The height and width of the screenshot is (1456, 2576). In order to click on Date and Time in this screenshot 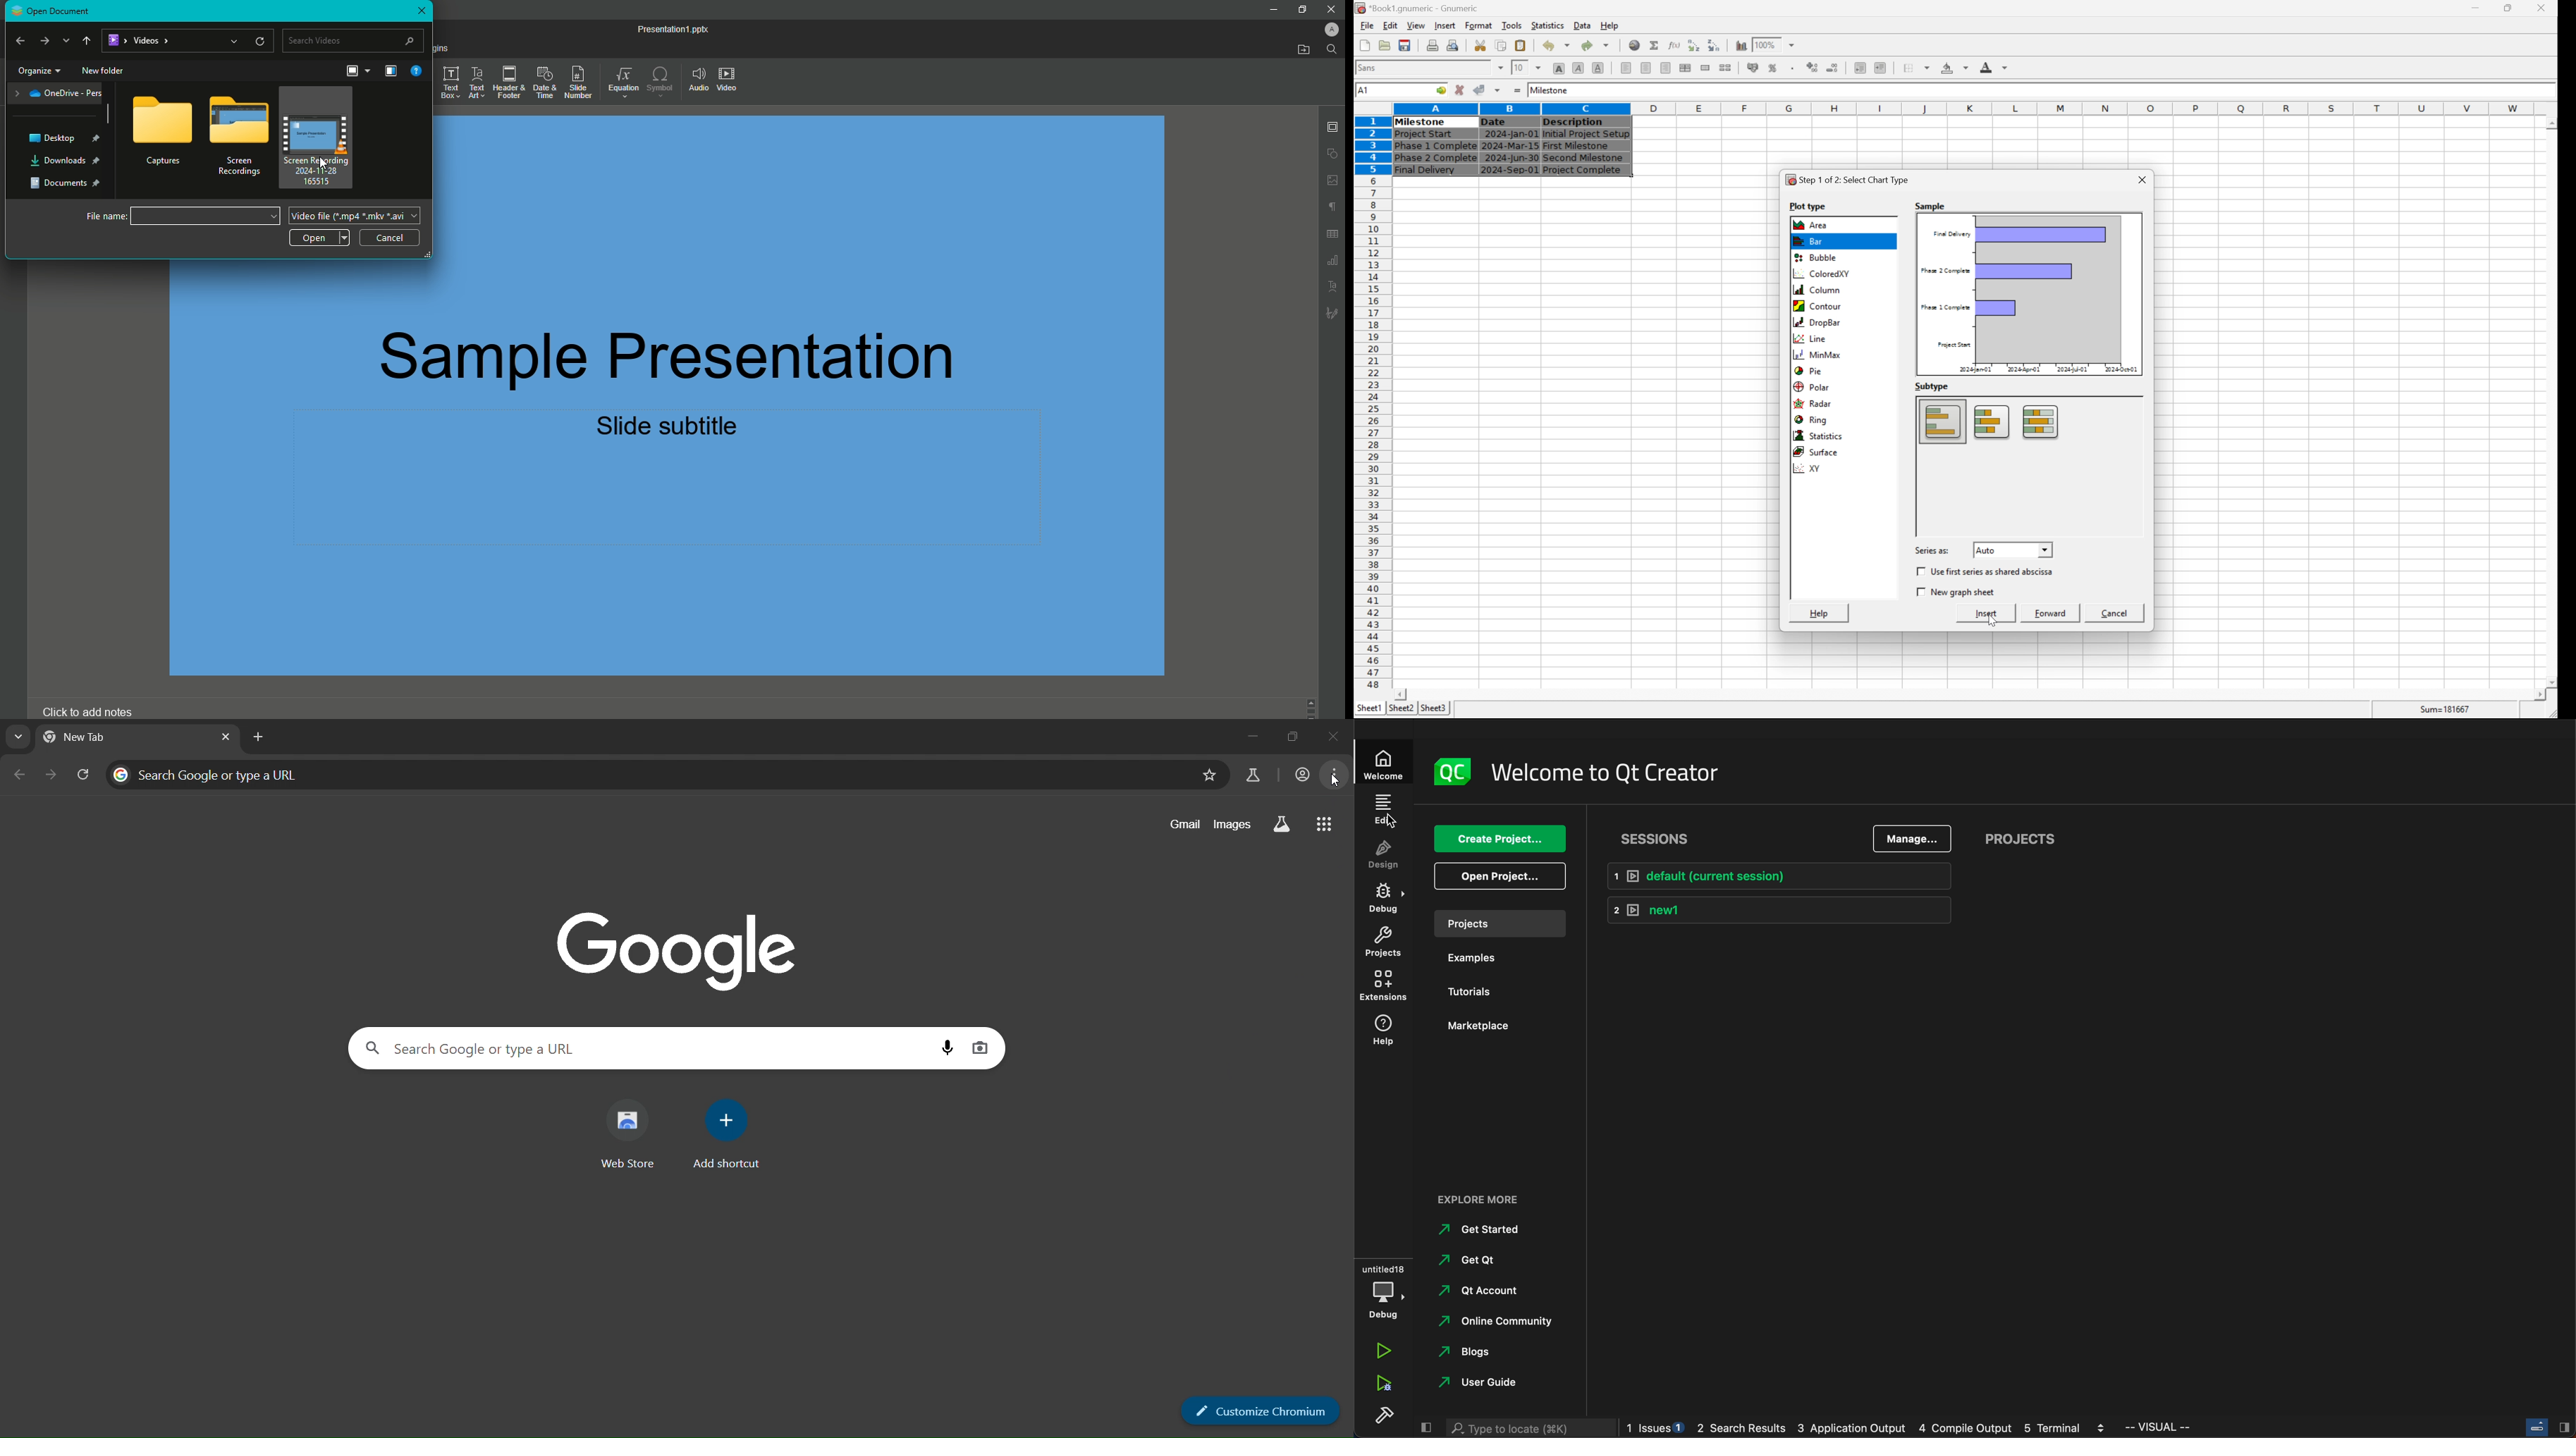, I will do `click(542, 81)`.